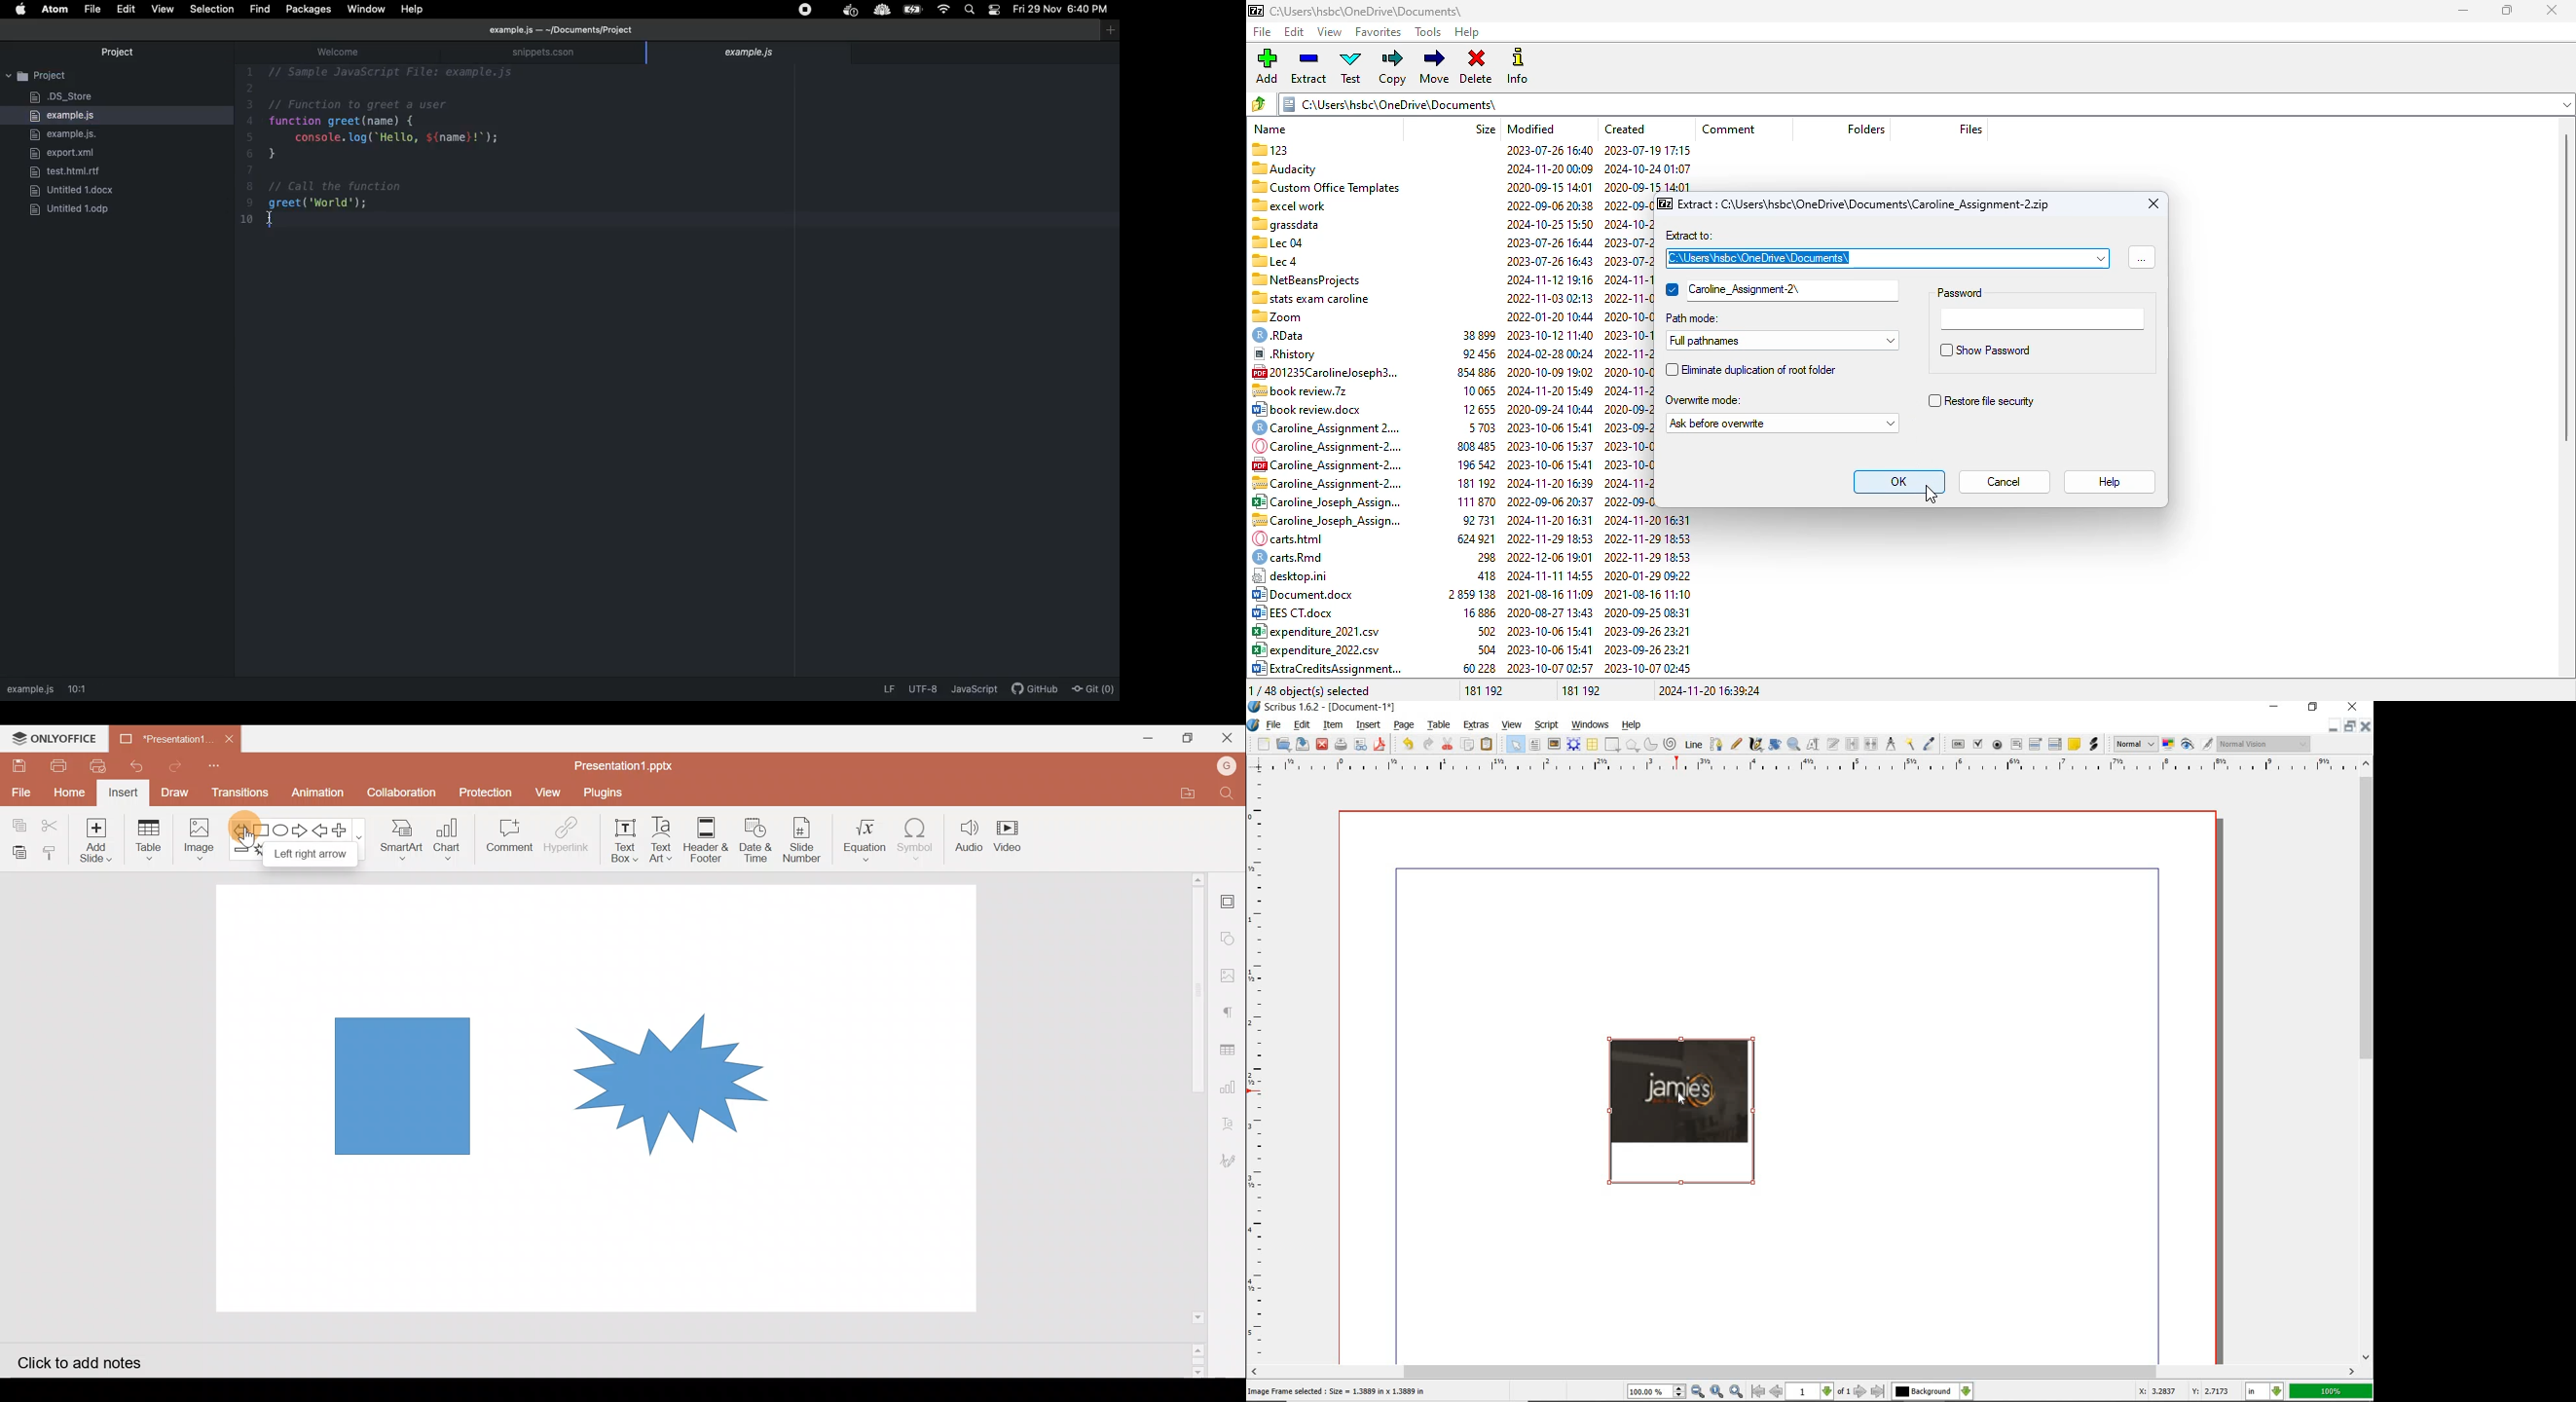 The height and width of the screenshot is (1428, 2576). Describe the element at coordinates (1959, 745) in the screenshot. I see `pdf push button` at that location.